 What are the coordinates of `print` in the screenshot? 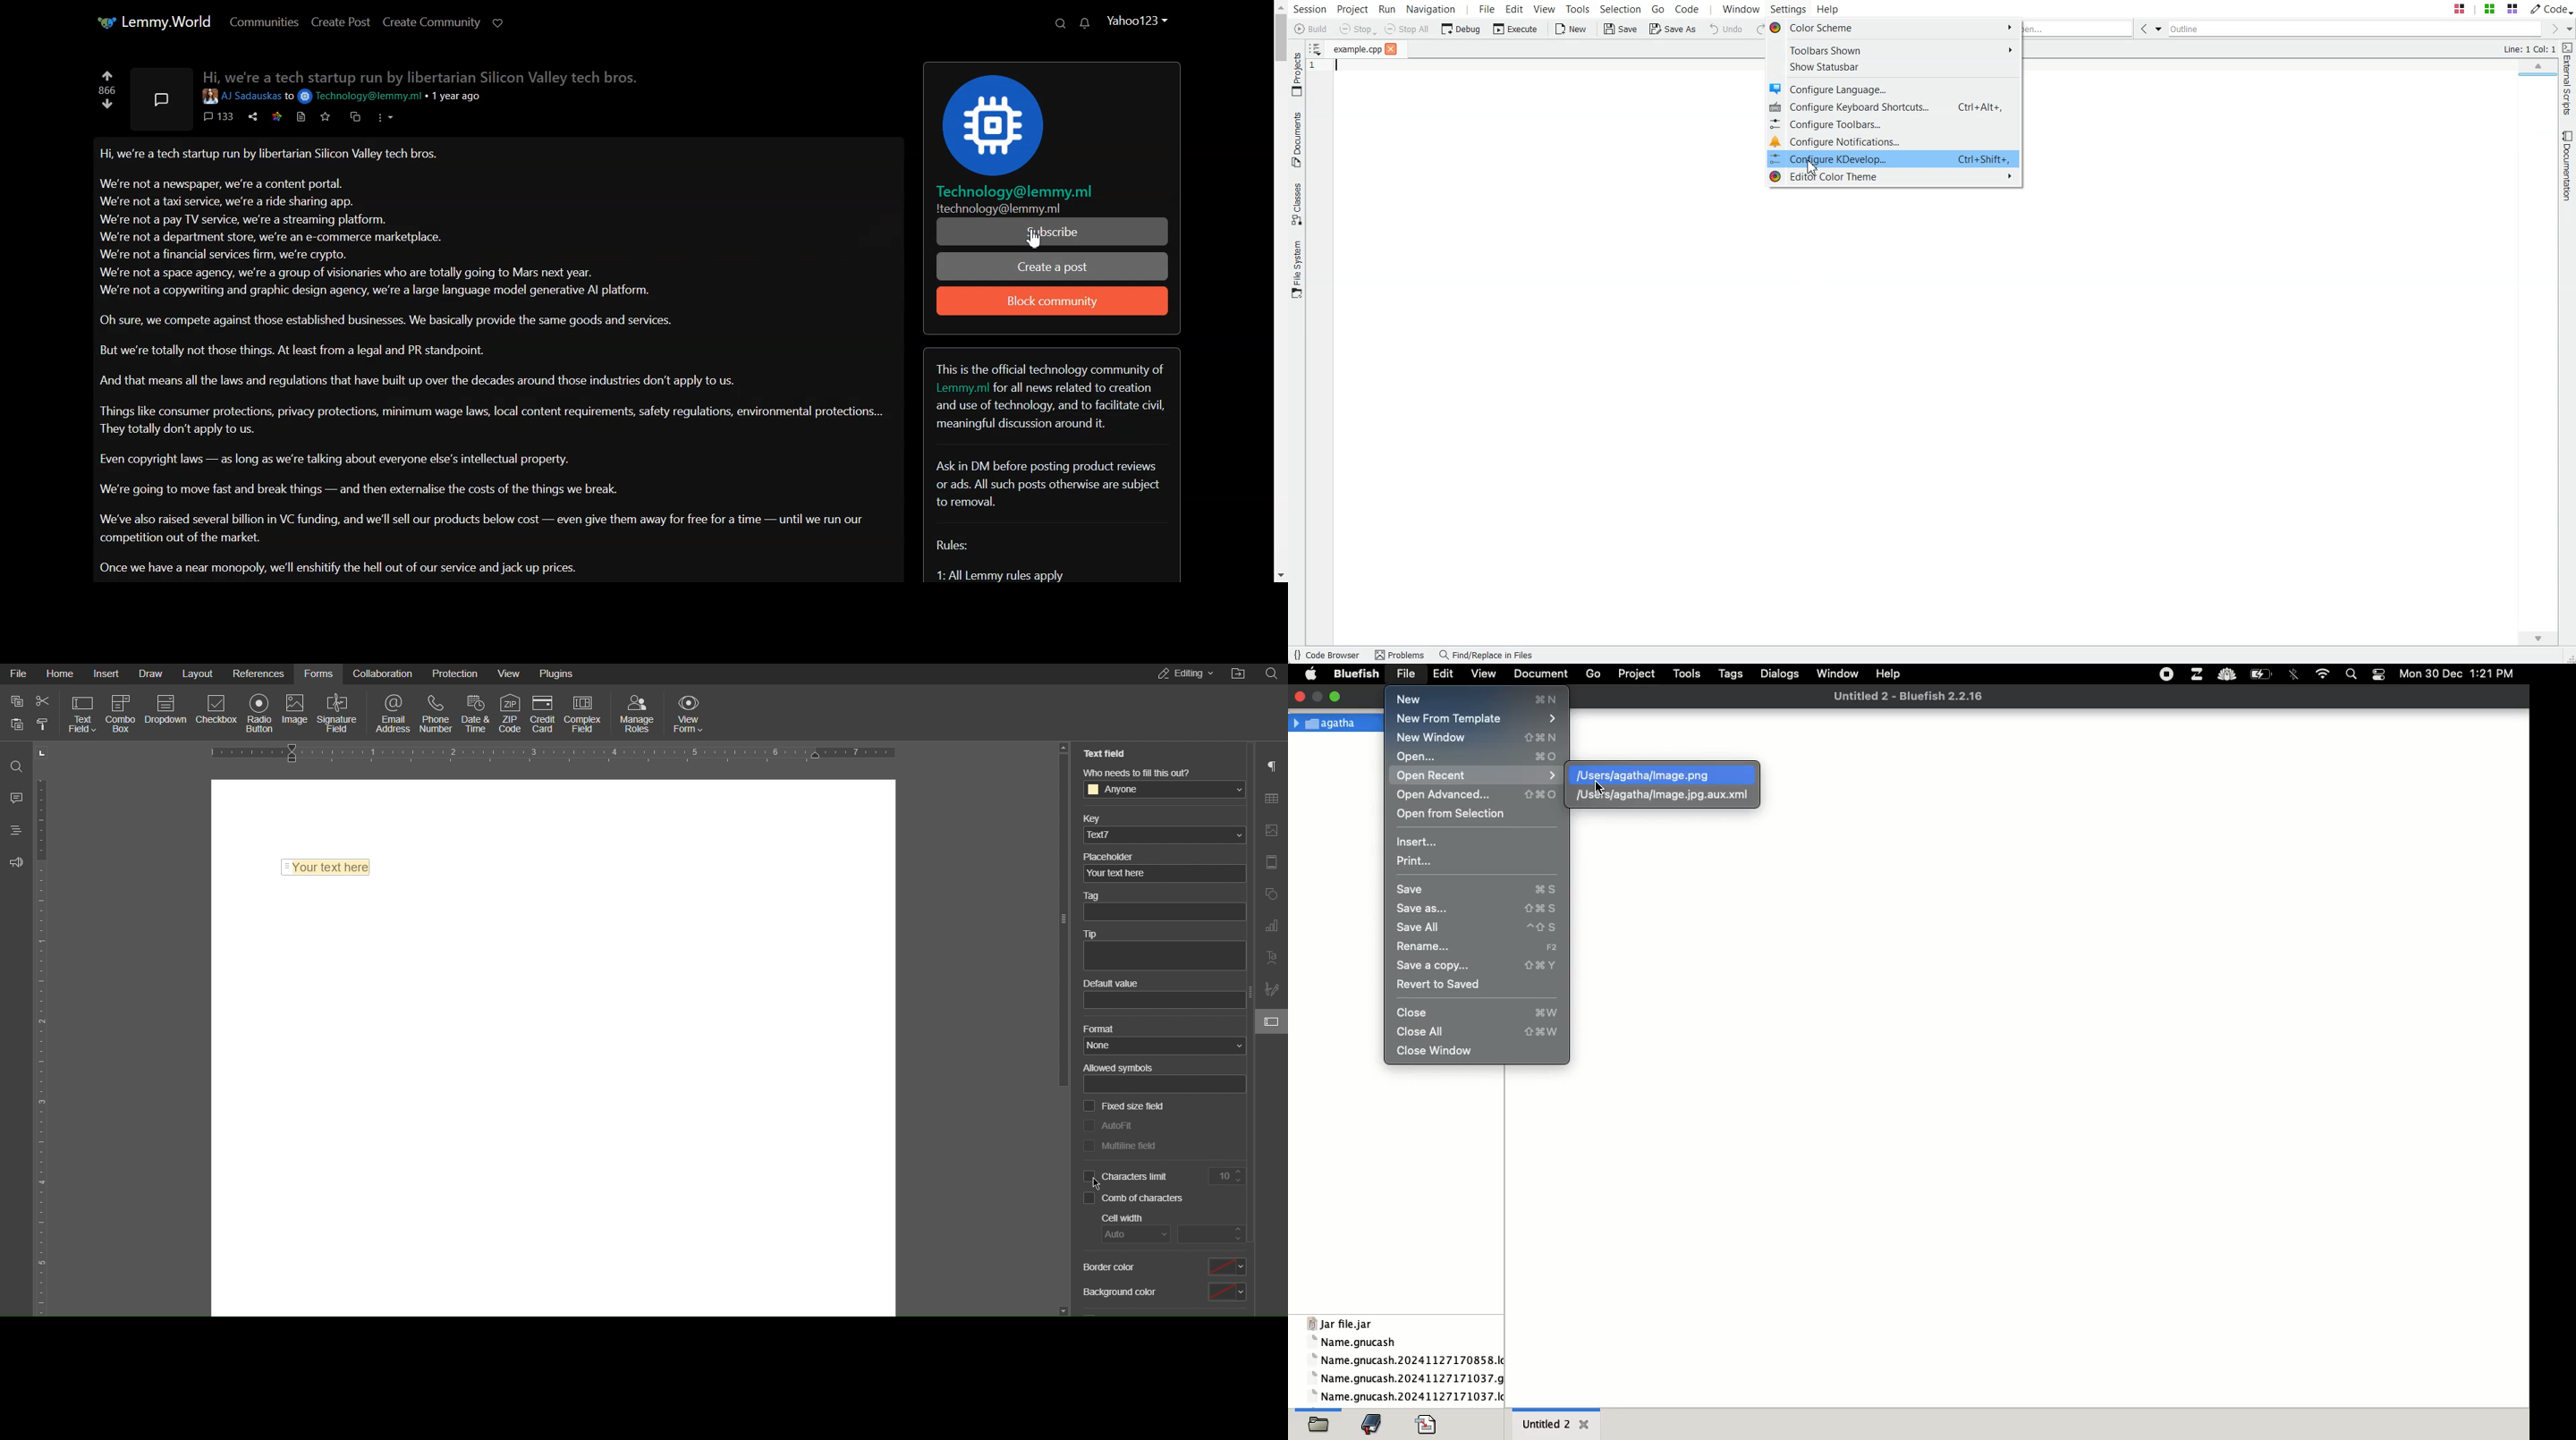 It's located at (1414, 860).